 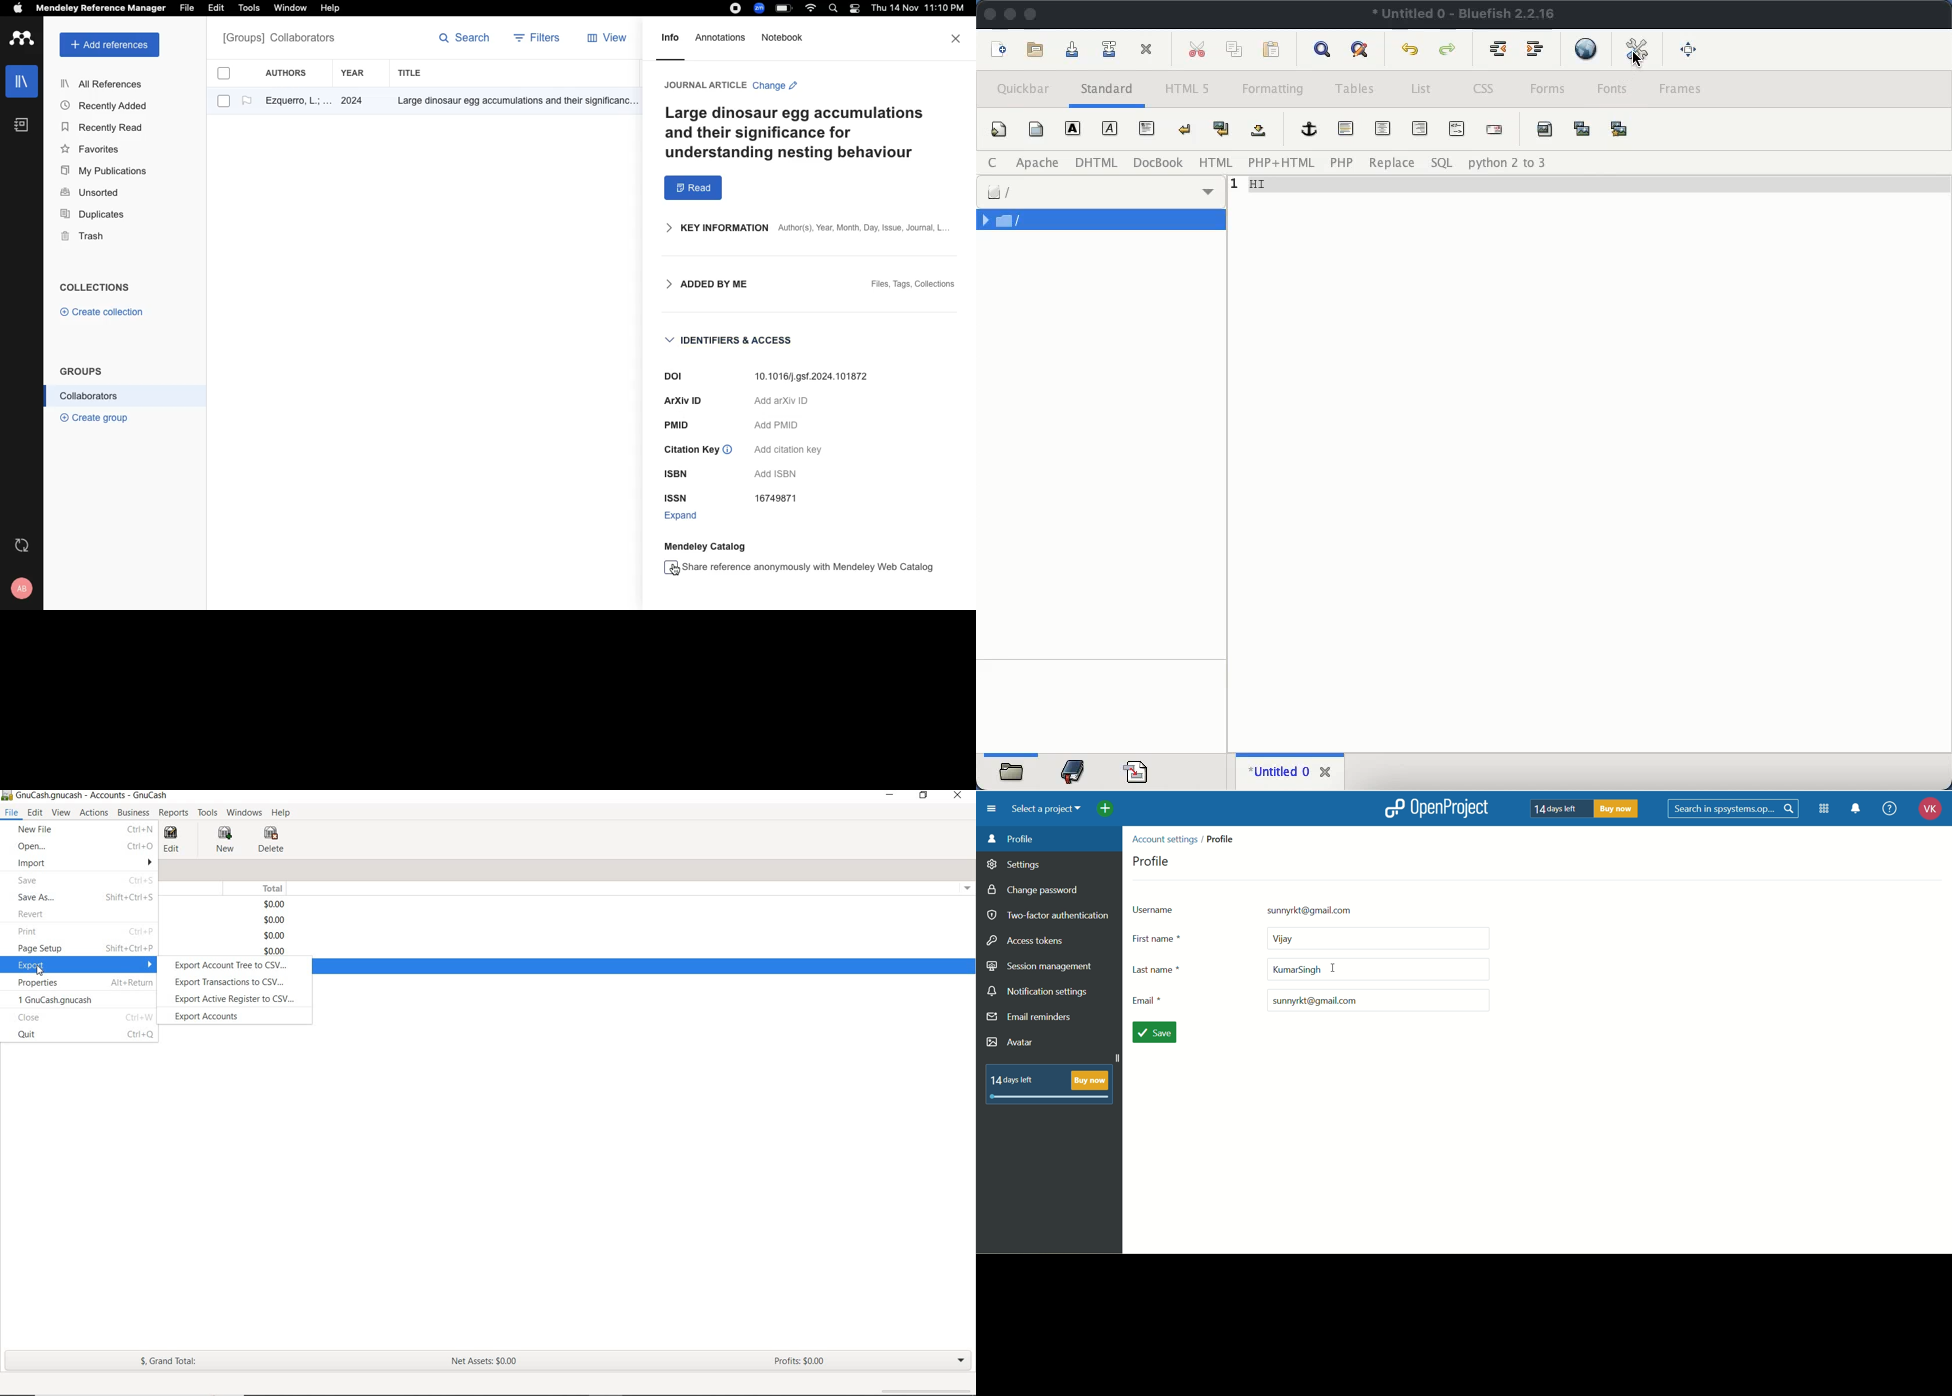 What do you see at coordinates (249, 9) in the screenshot?
I see `Tools` at bounding box center [249, 9].